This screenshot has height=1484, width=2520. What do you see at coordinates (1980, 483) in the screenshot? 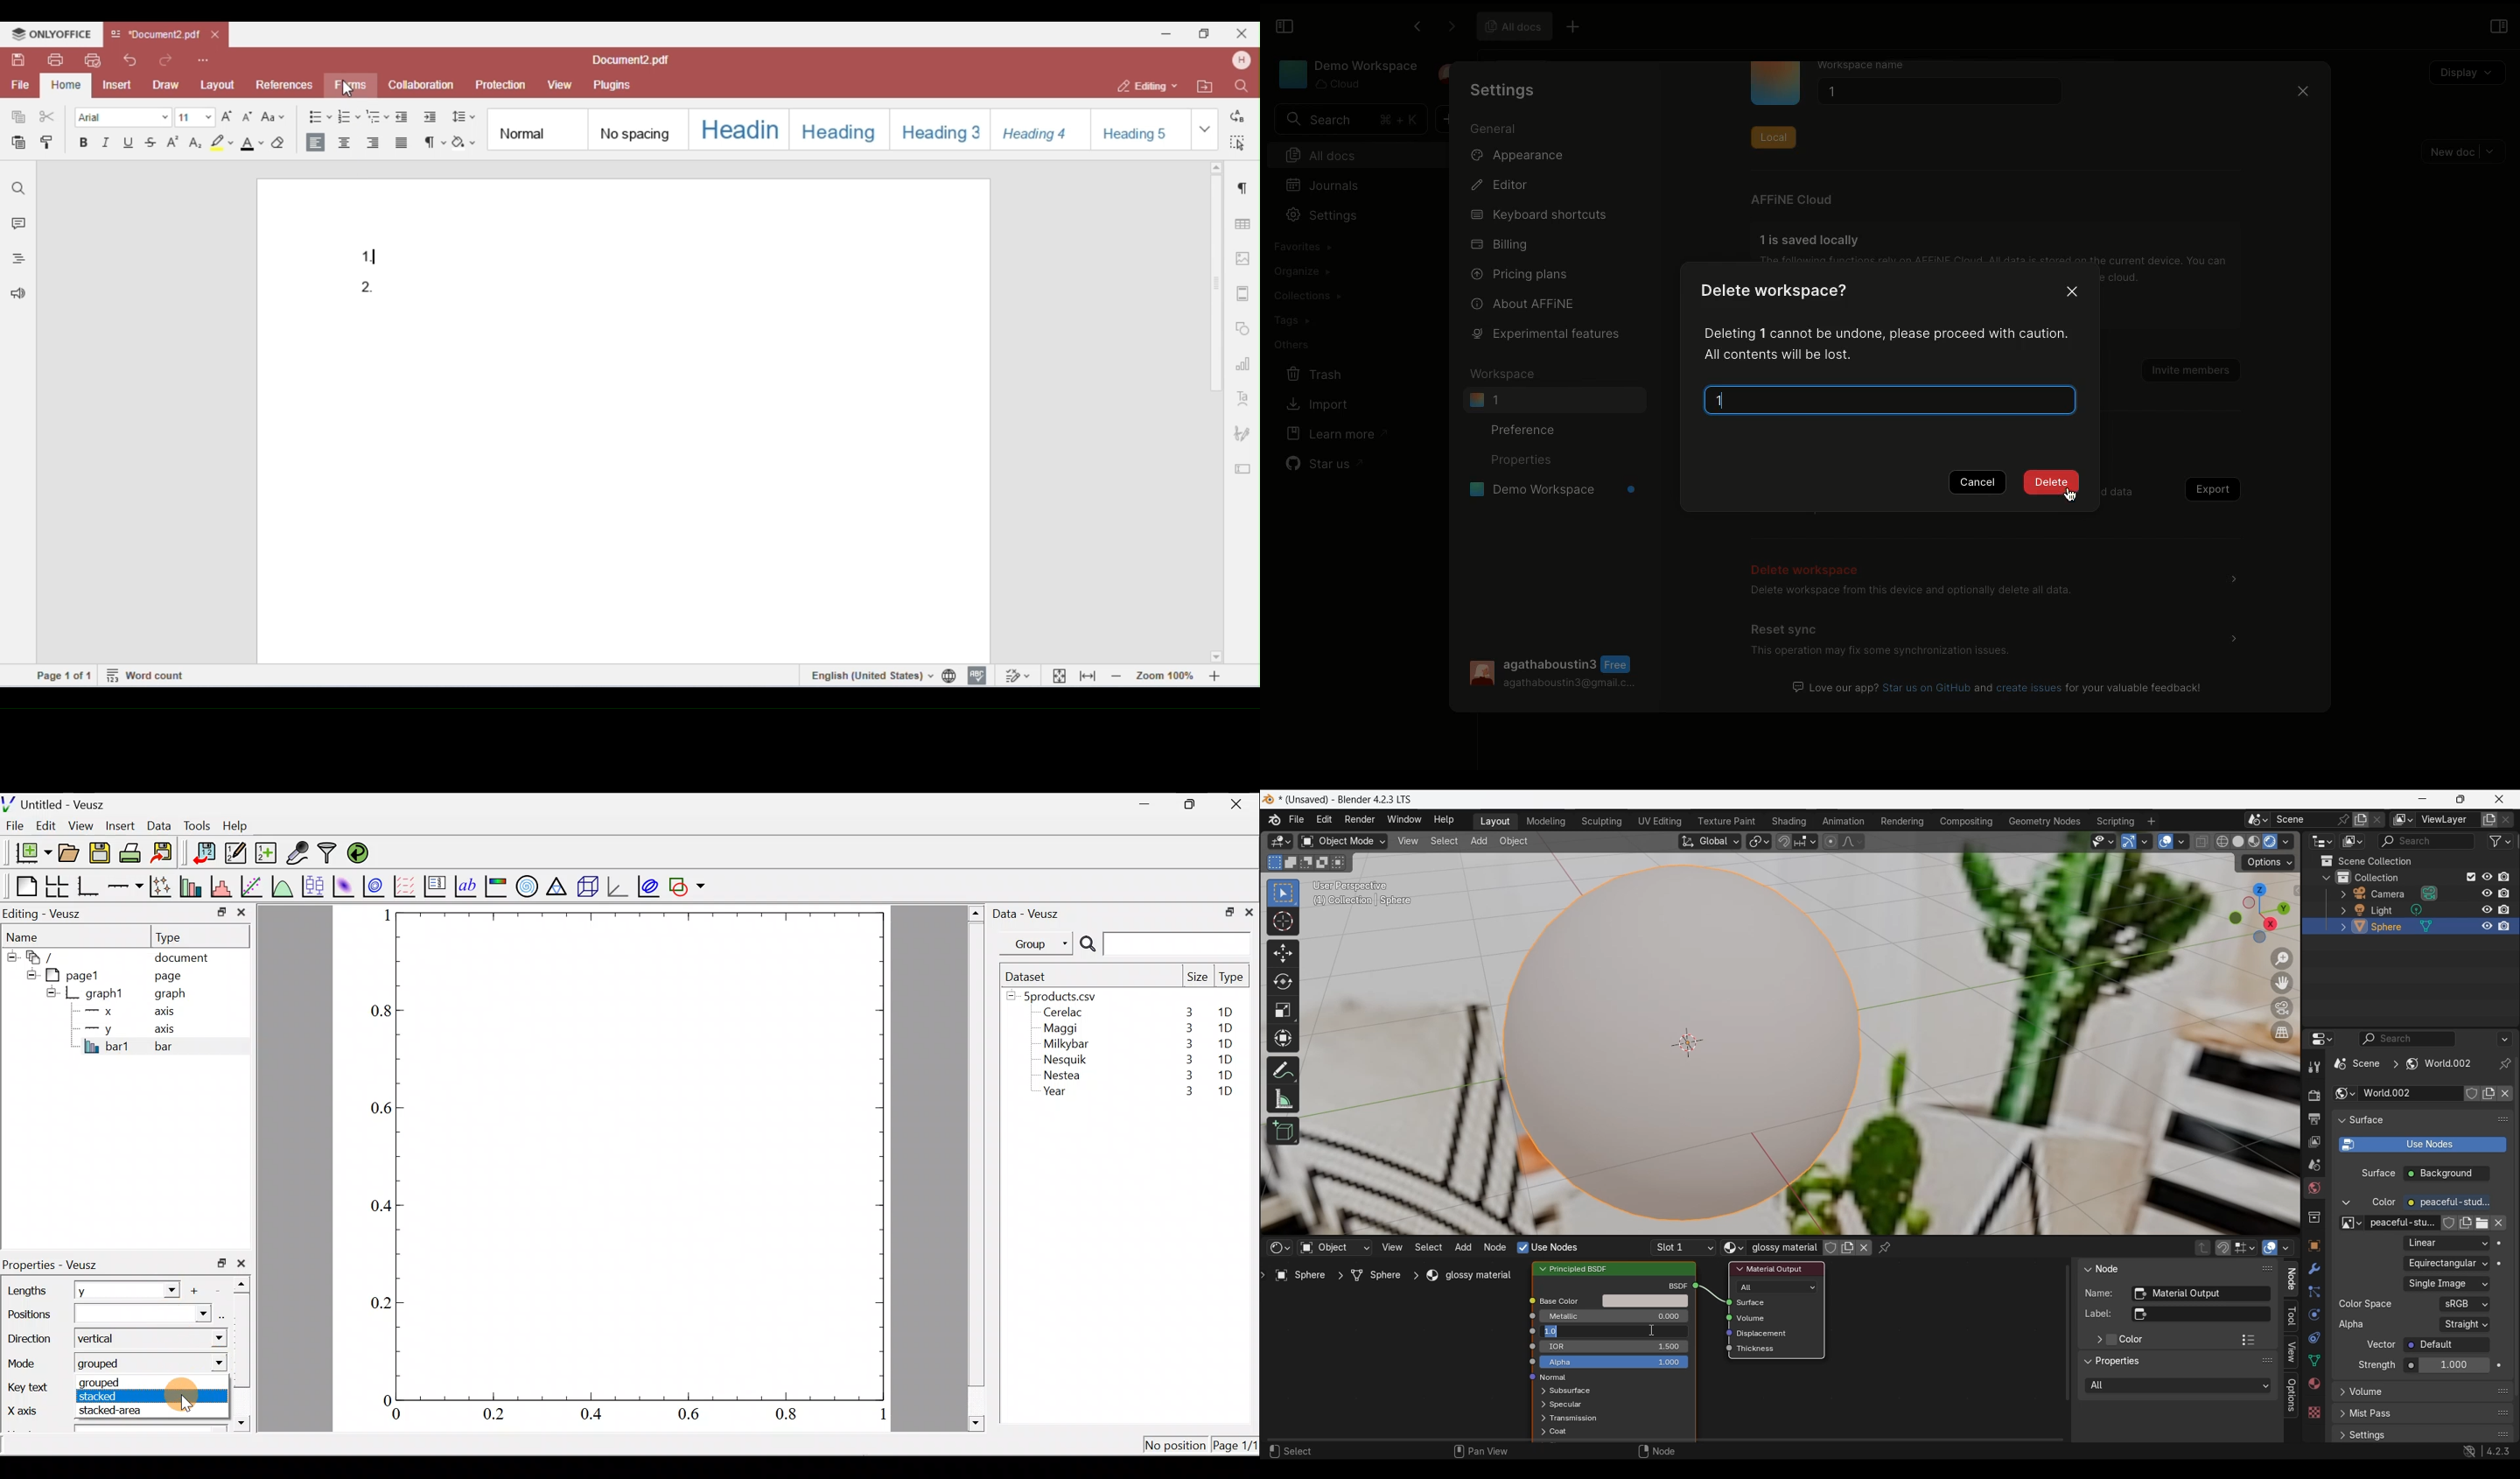
I see `Cancel` at bounding box center [1980, 483].